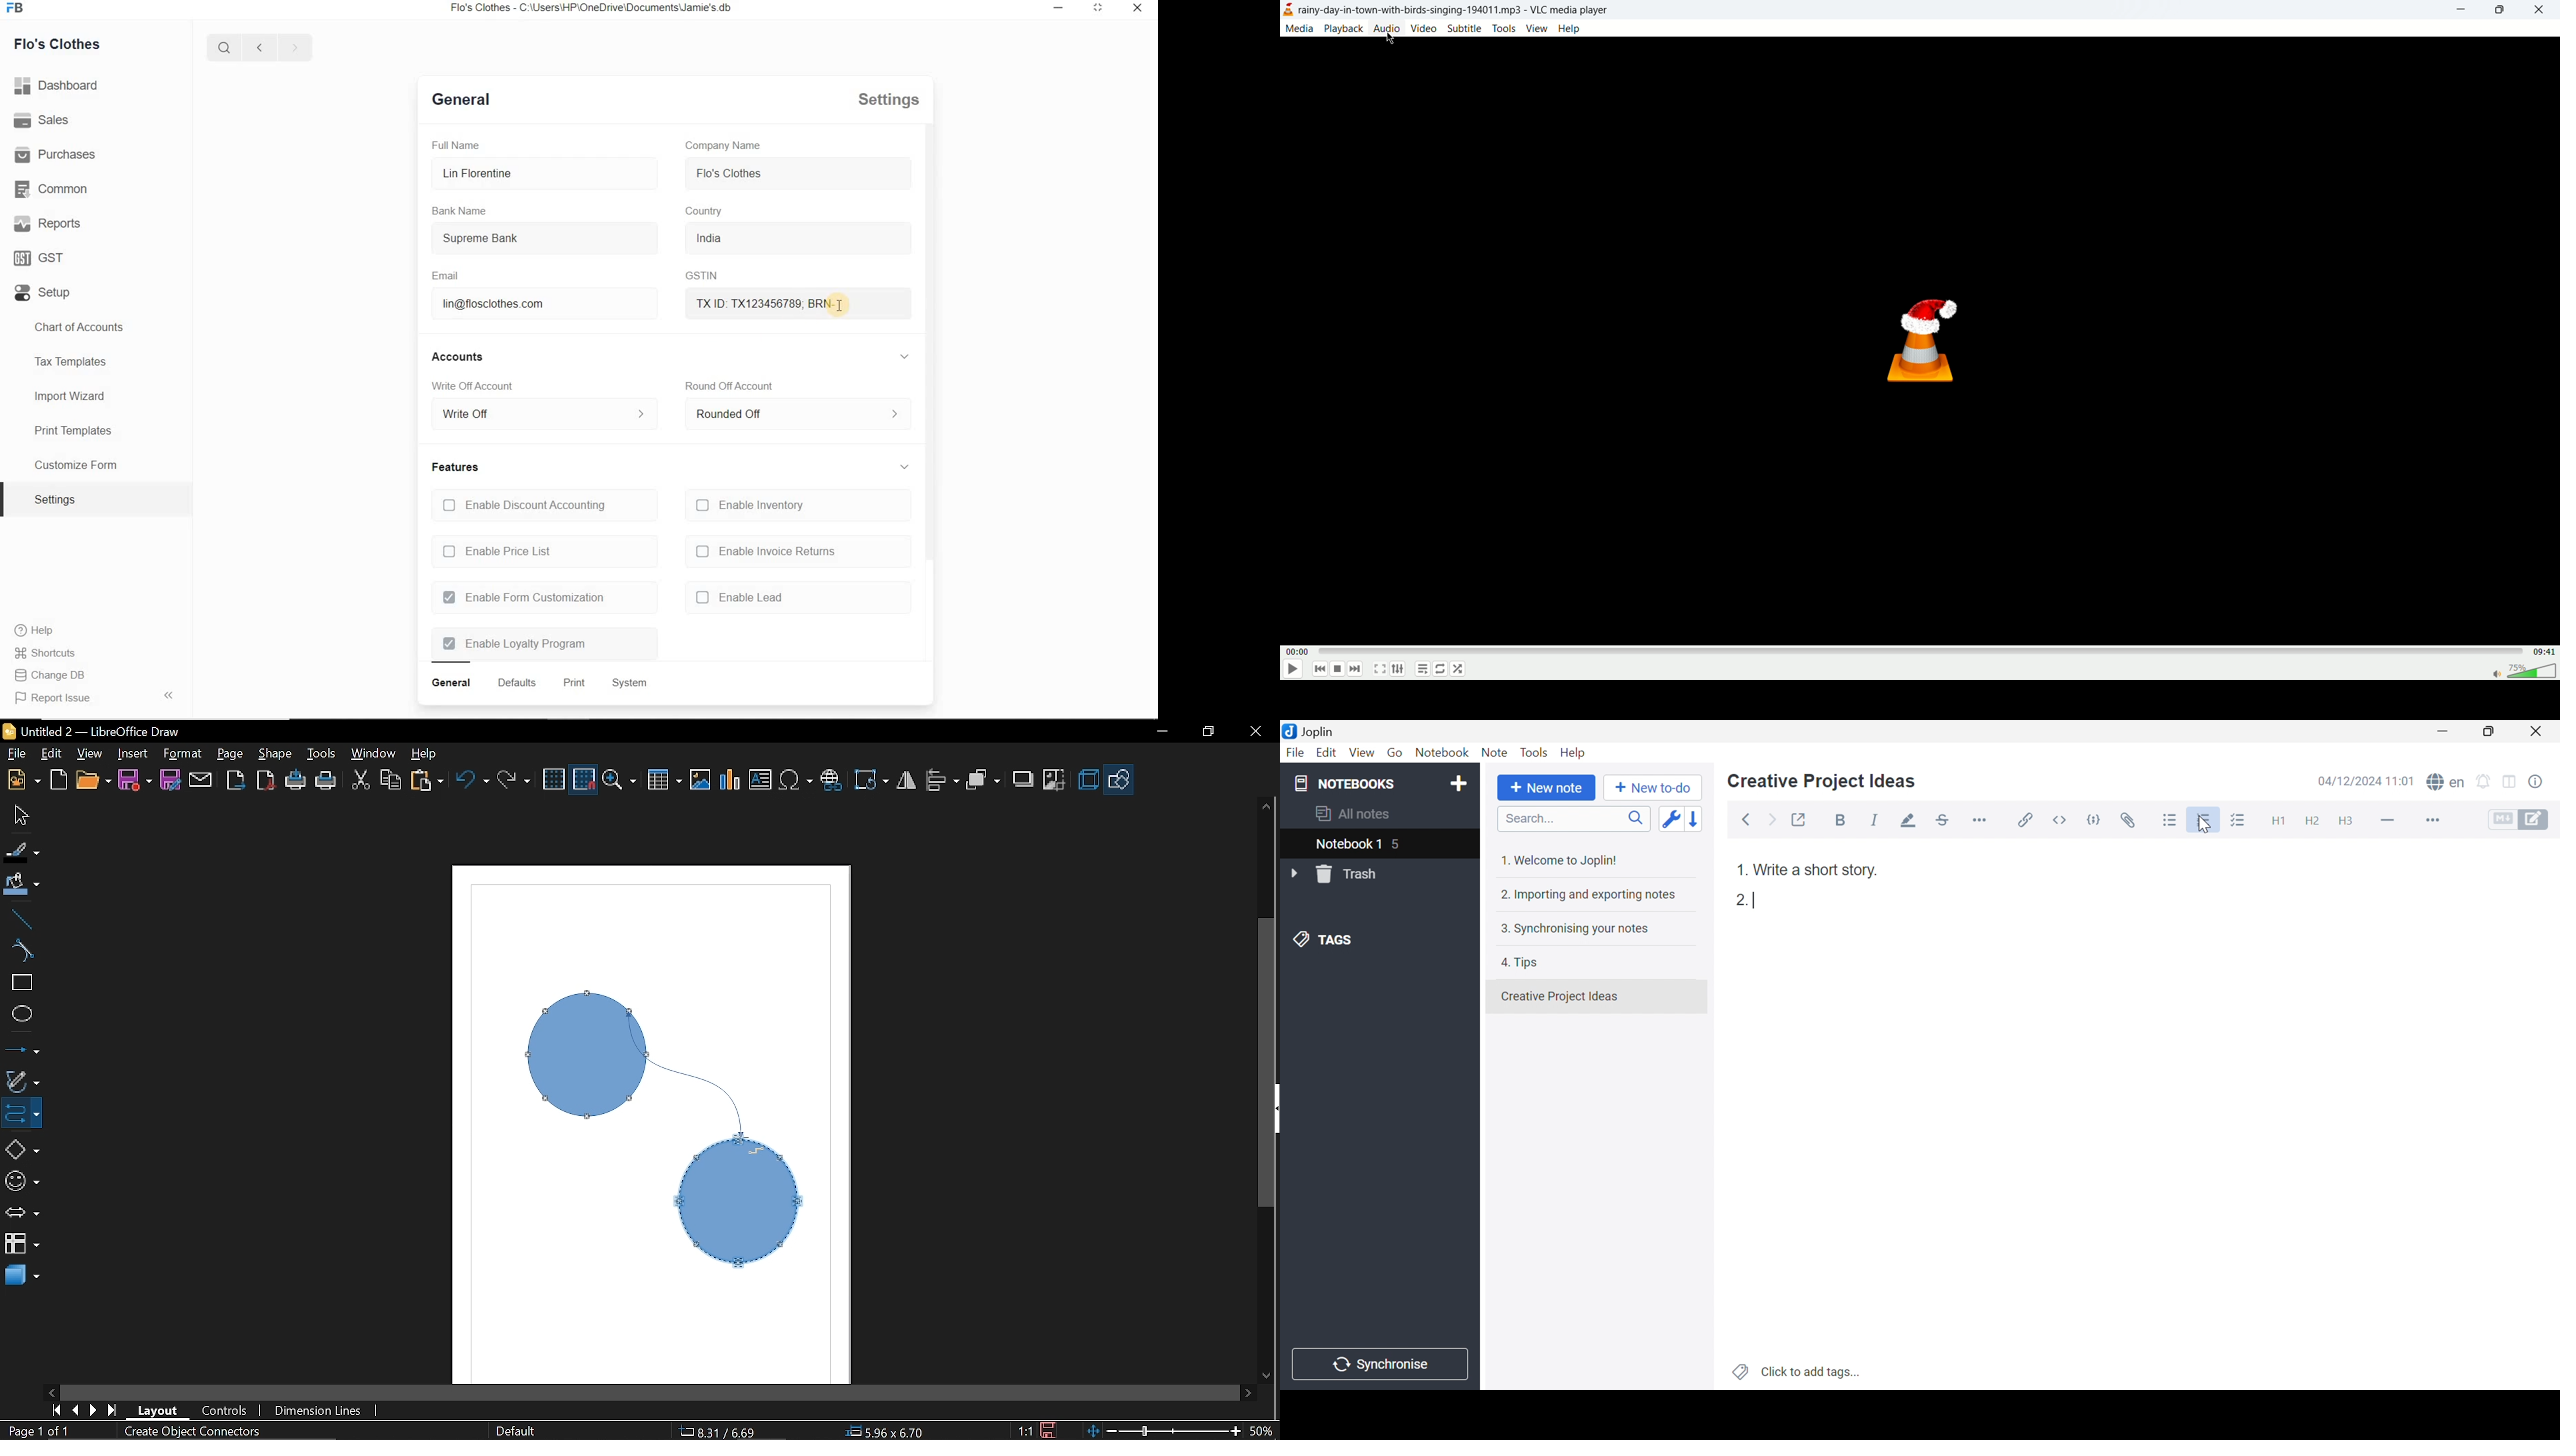 The image size is (2576, 1456). What do you see at coordinates (2277, 822) in the screenshot?
I see `Heading 1` at bounding box center [2277, 822].